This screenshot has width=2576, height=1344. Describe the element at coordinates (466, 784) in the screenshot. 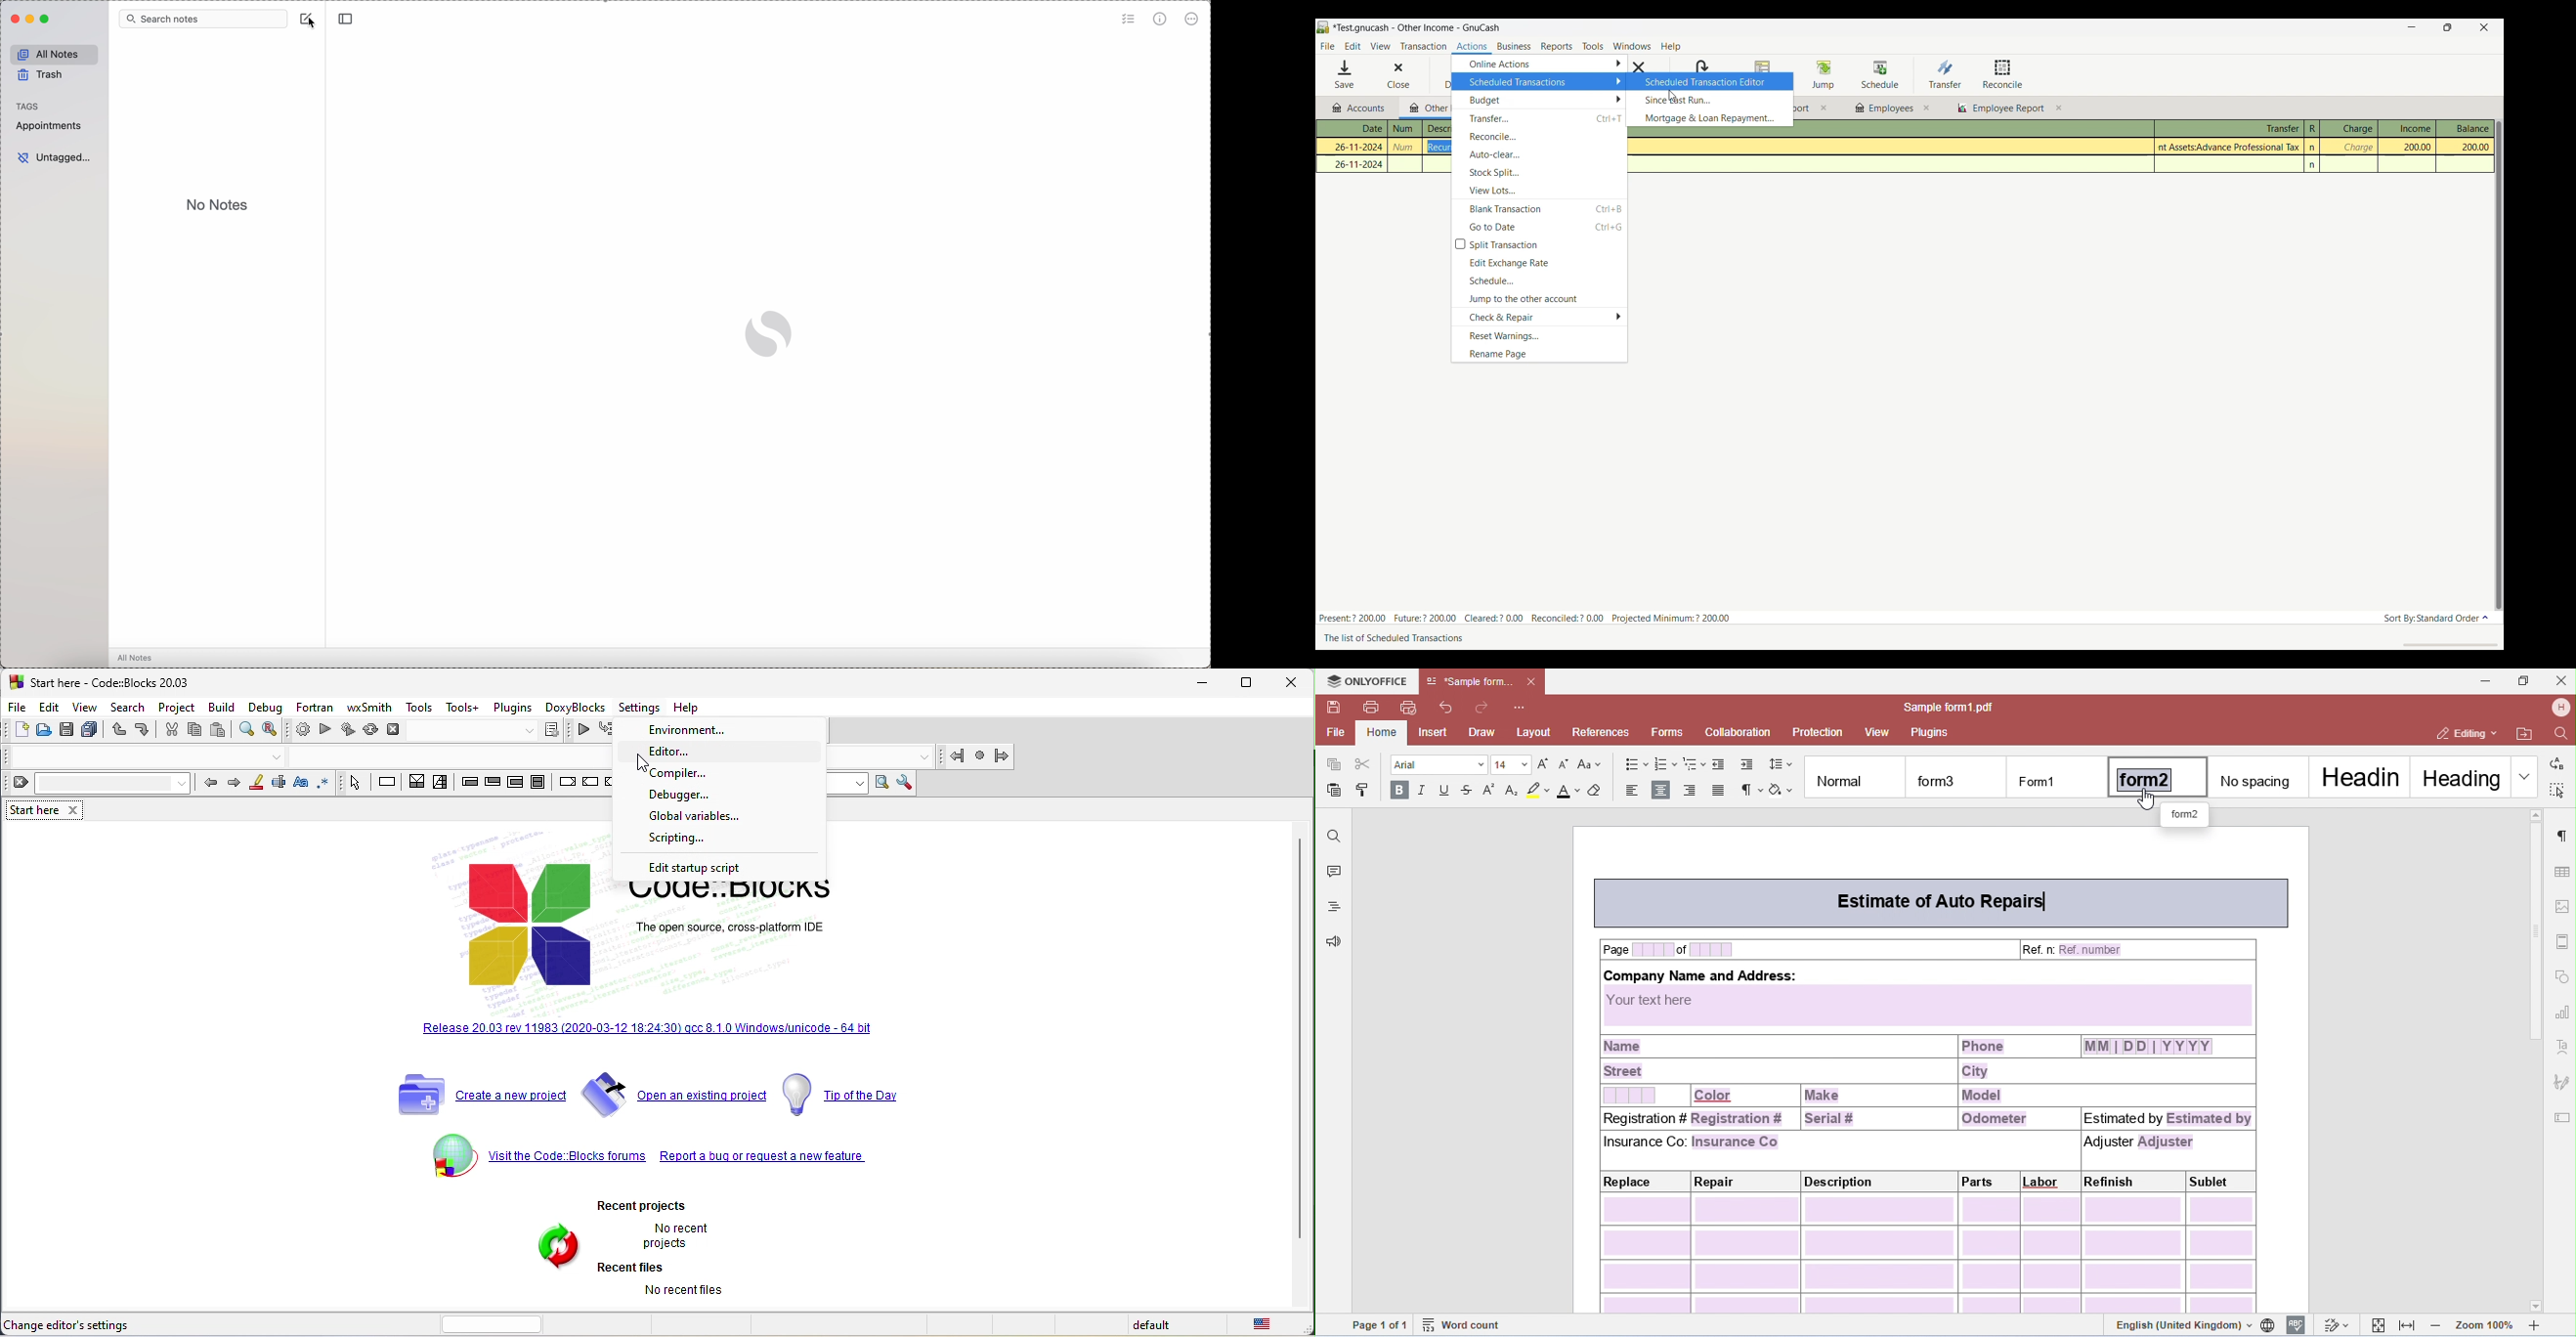

I see `entry` at that location.